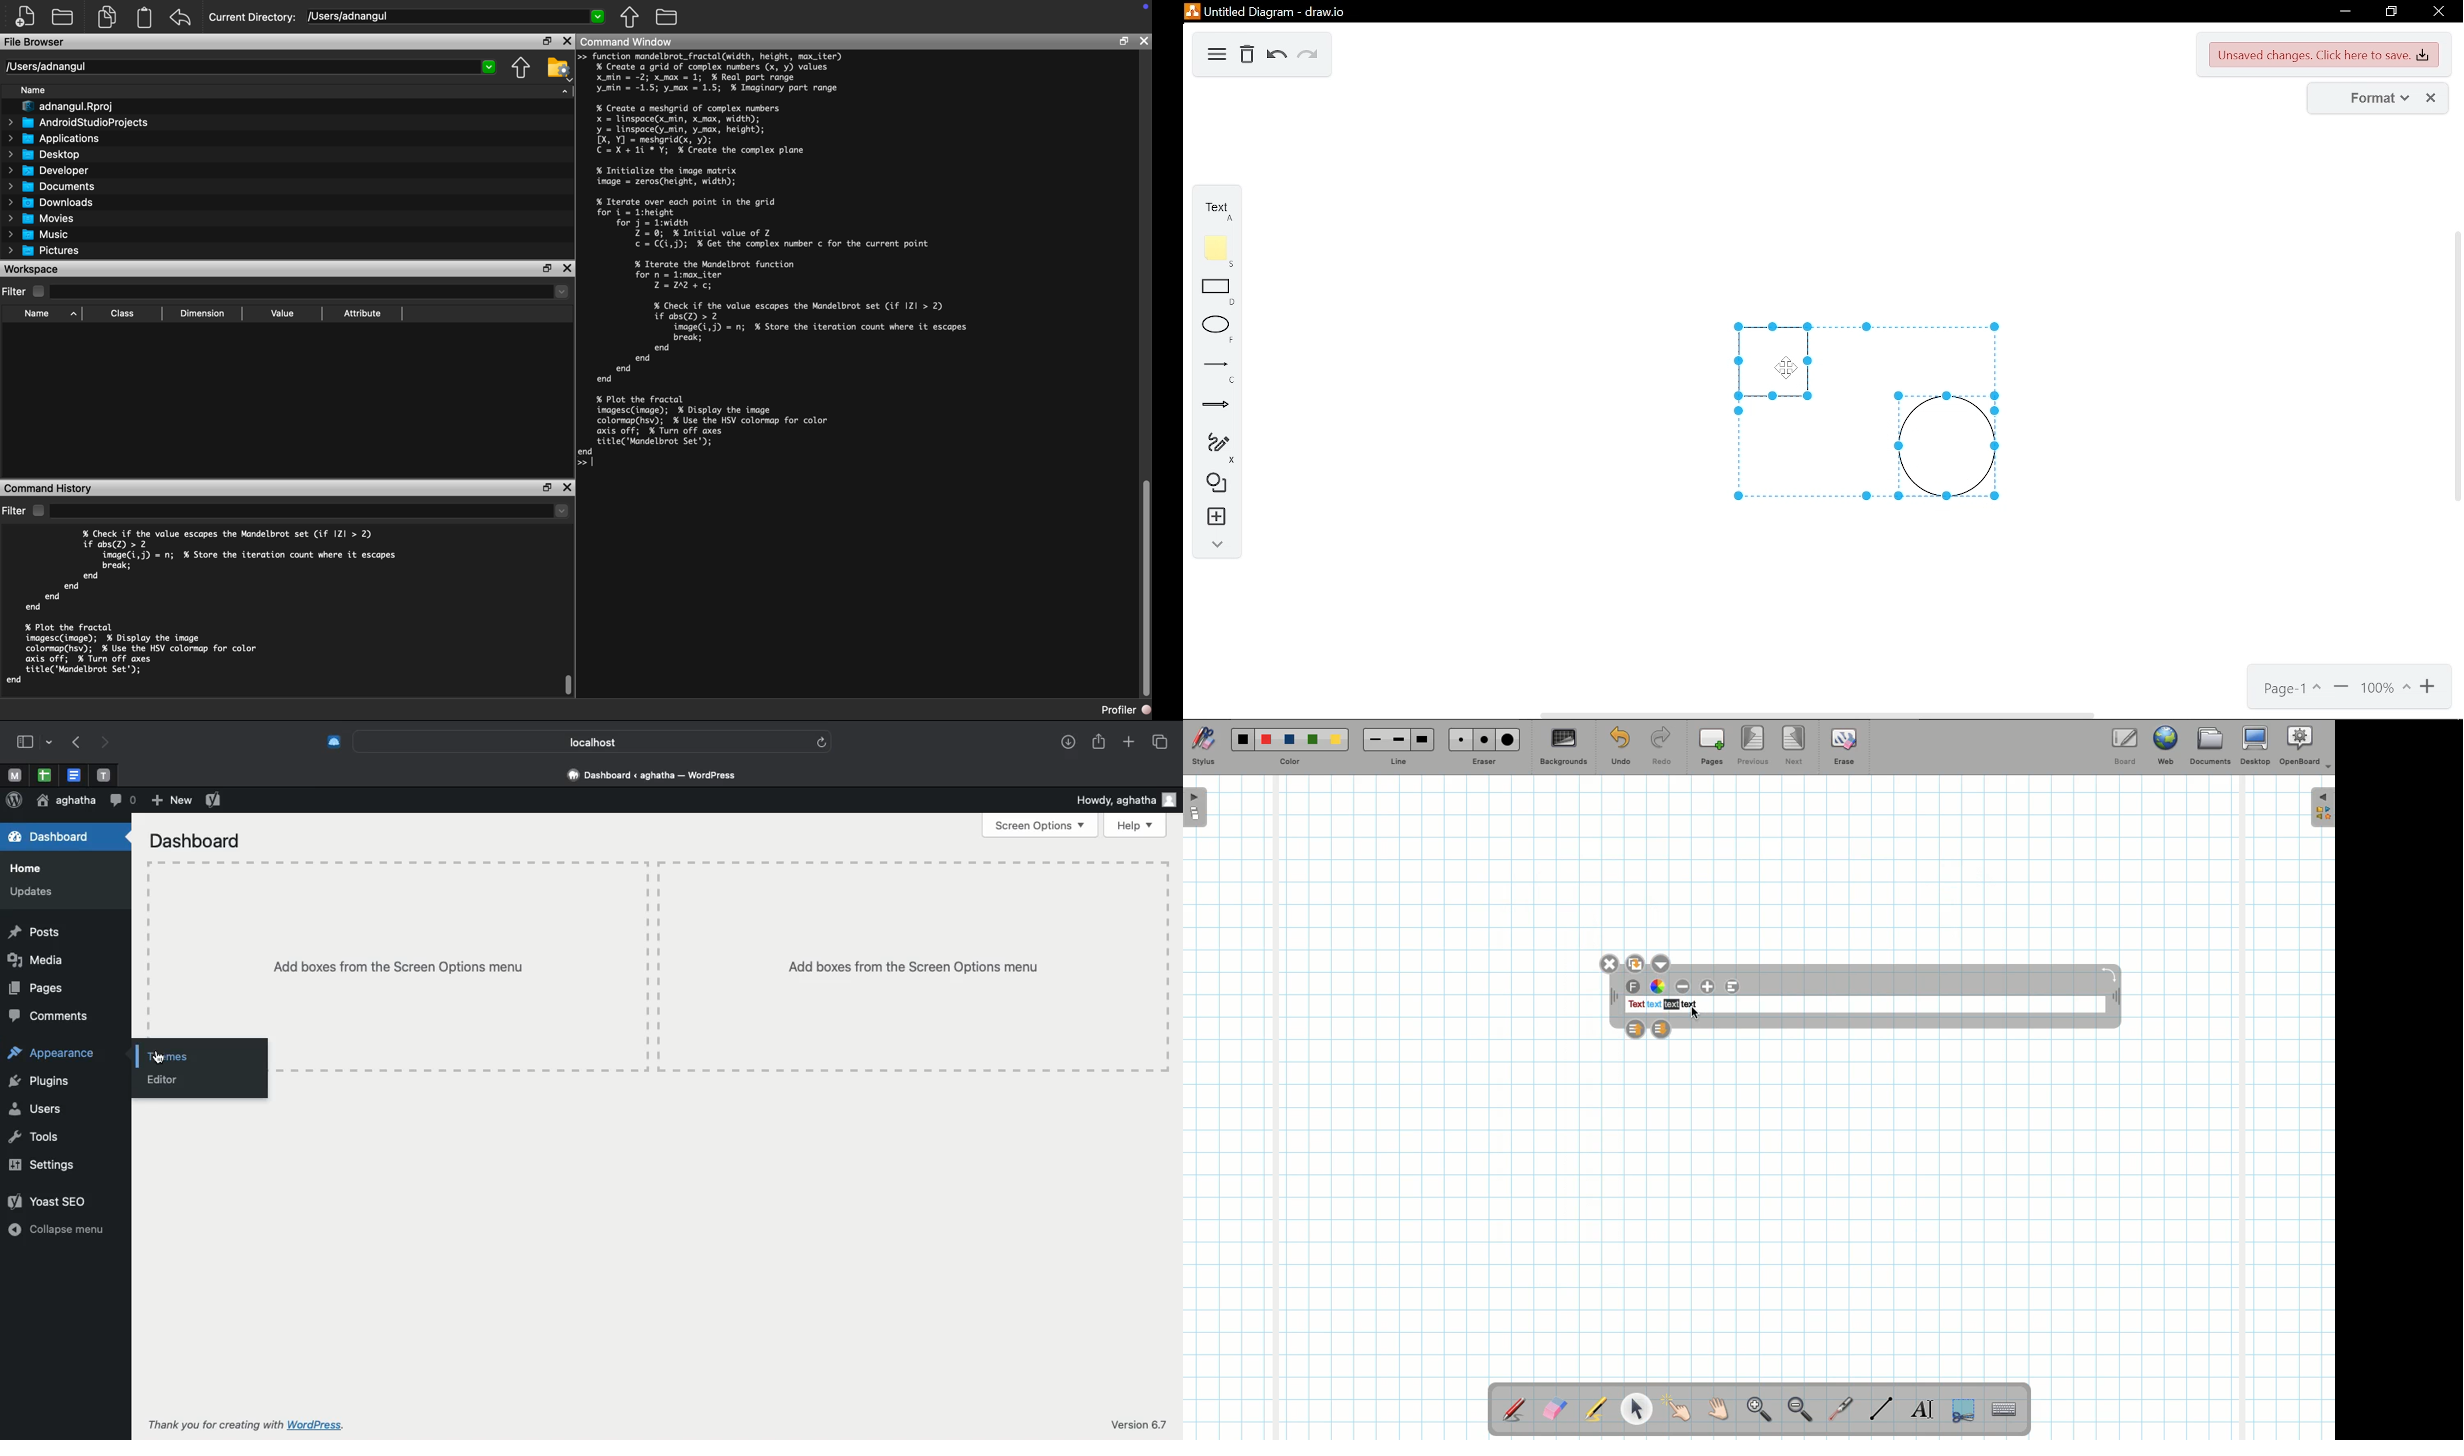 This screenshot has width=2464, height=1456. Describe the element at coordinates (1398, 739) in the screenshot. I see `Medium line` at that location.